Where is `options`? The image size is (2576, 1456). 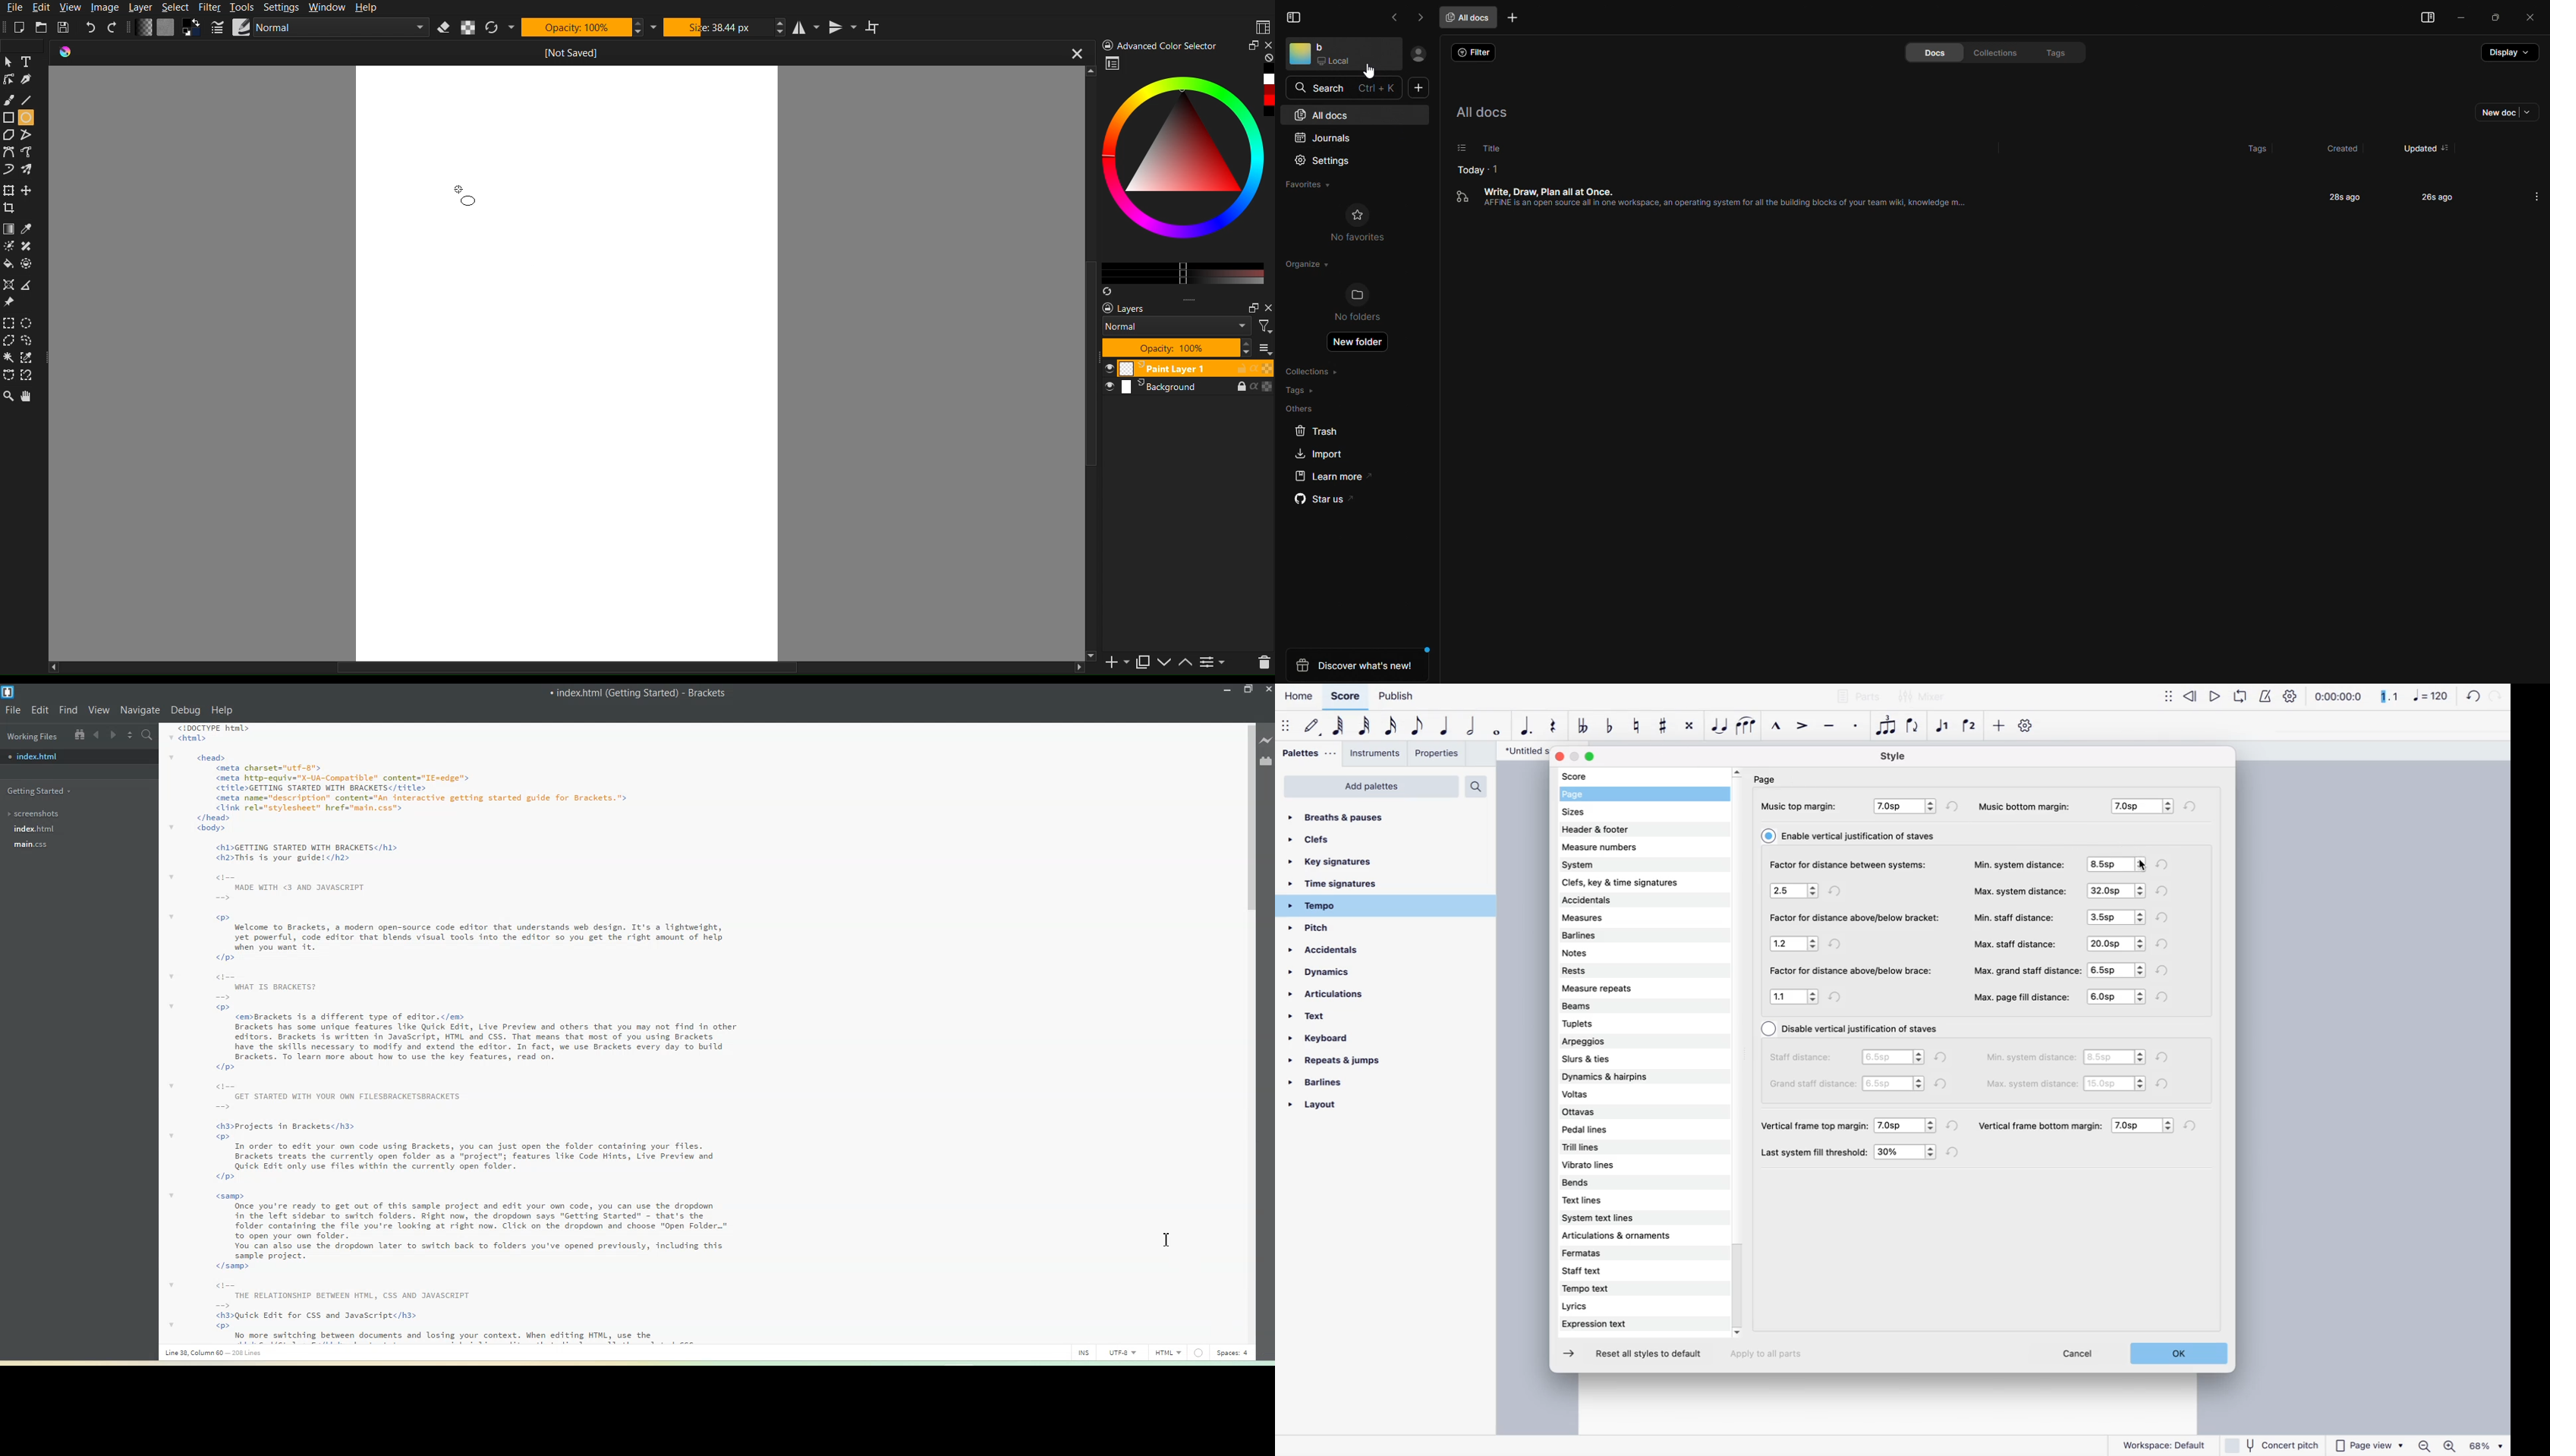 options is located at coordinates (2117, 866).